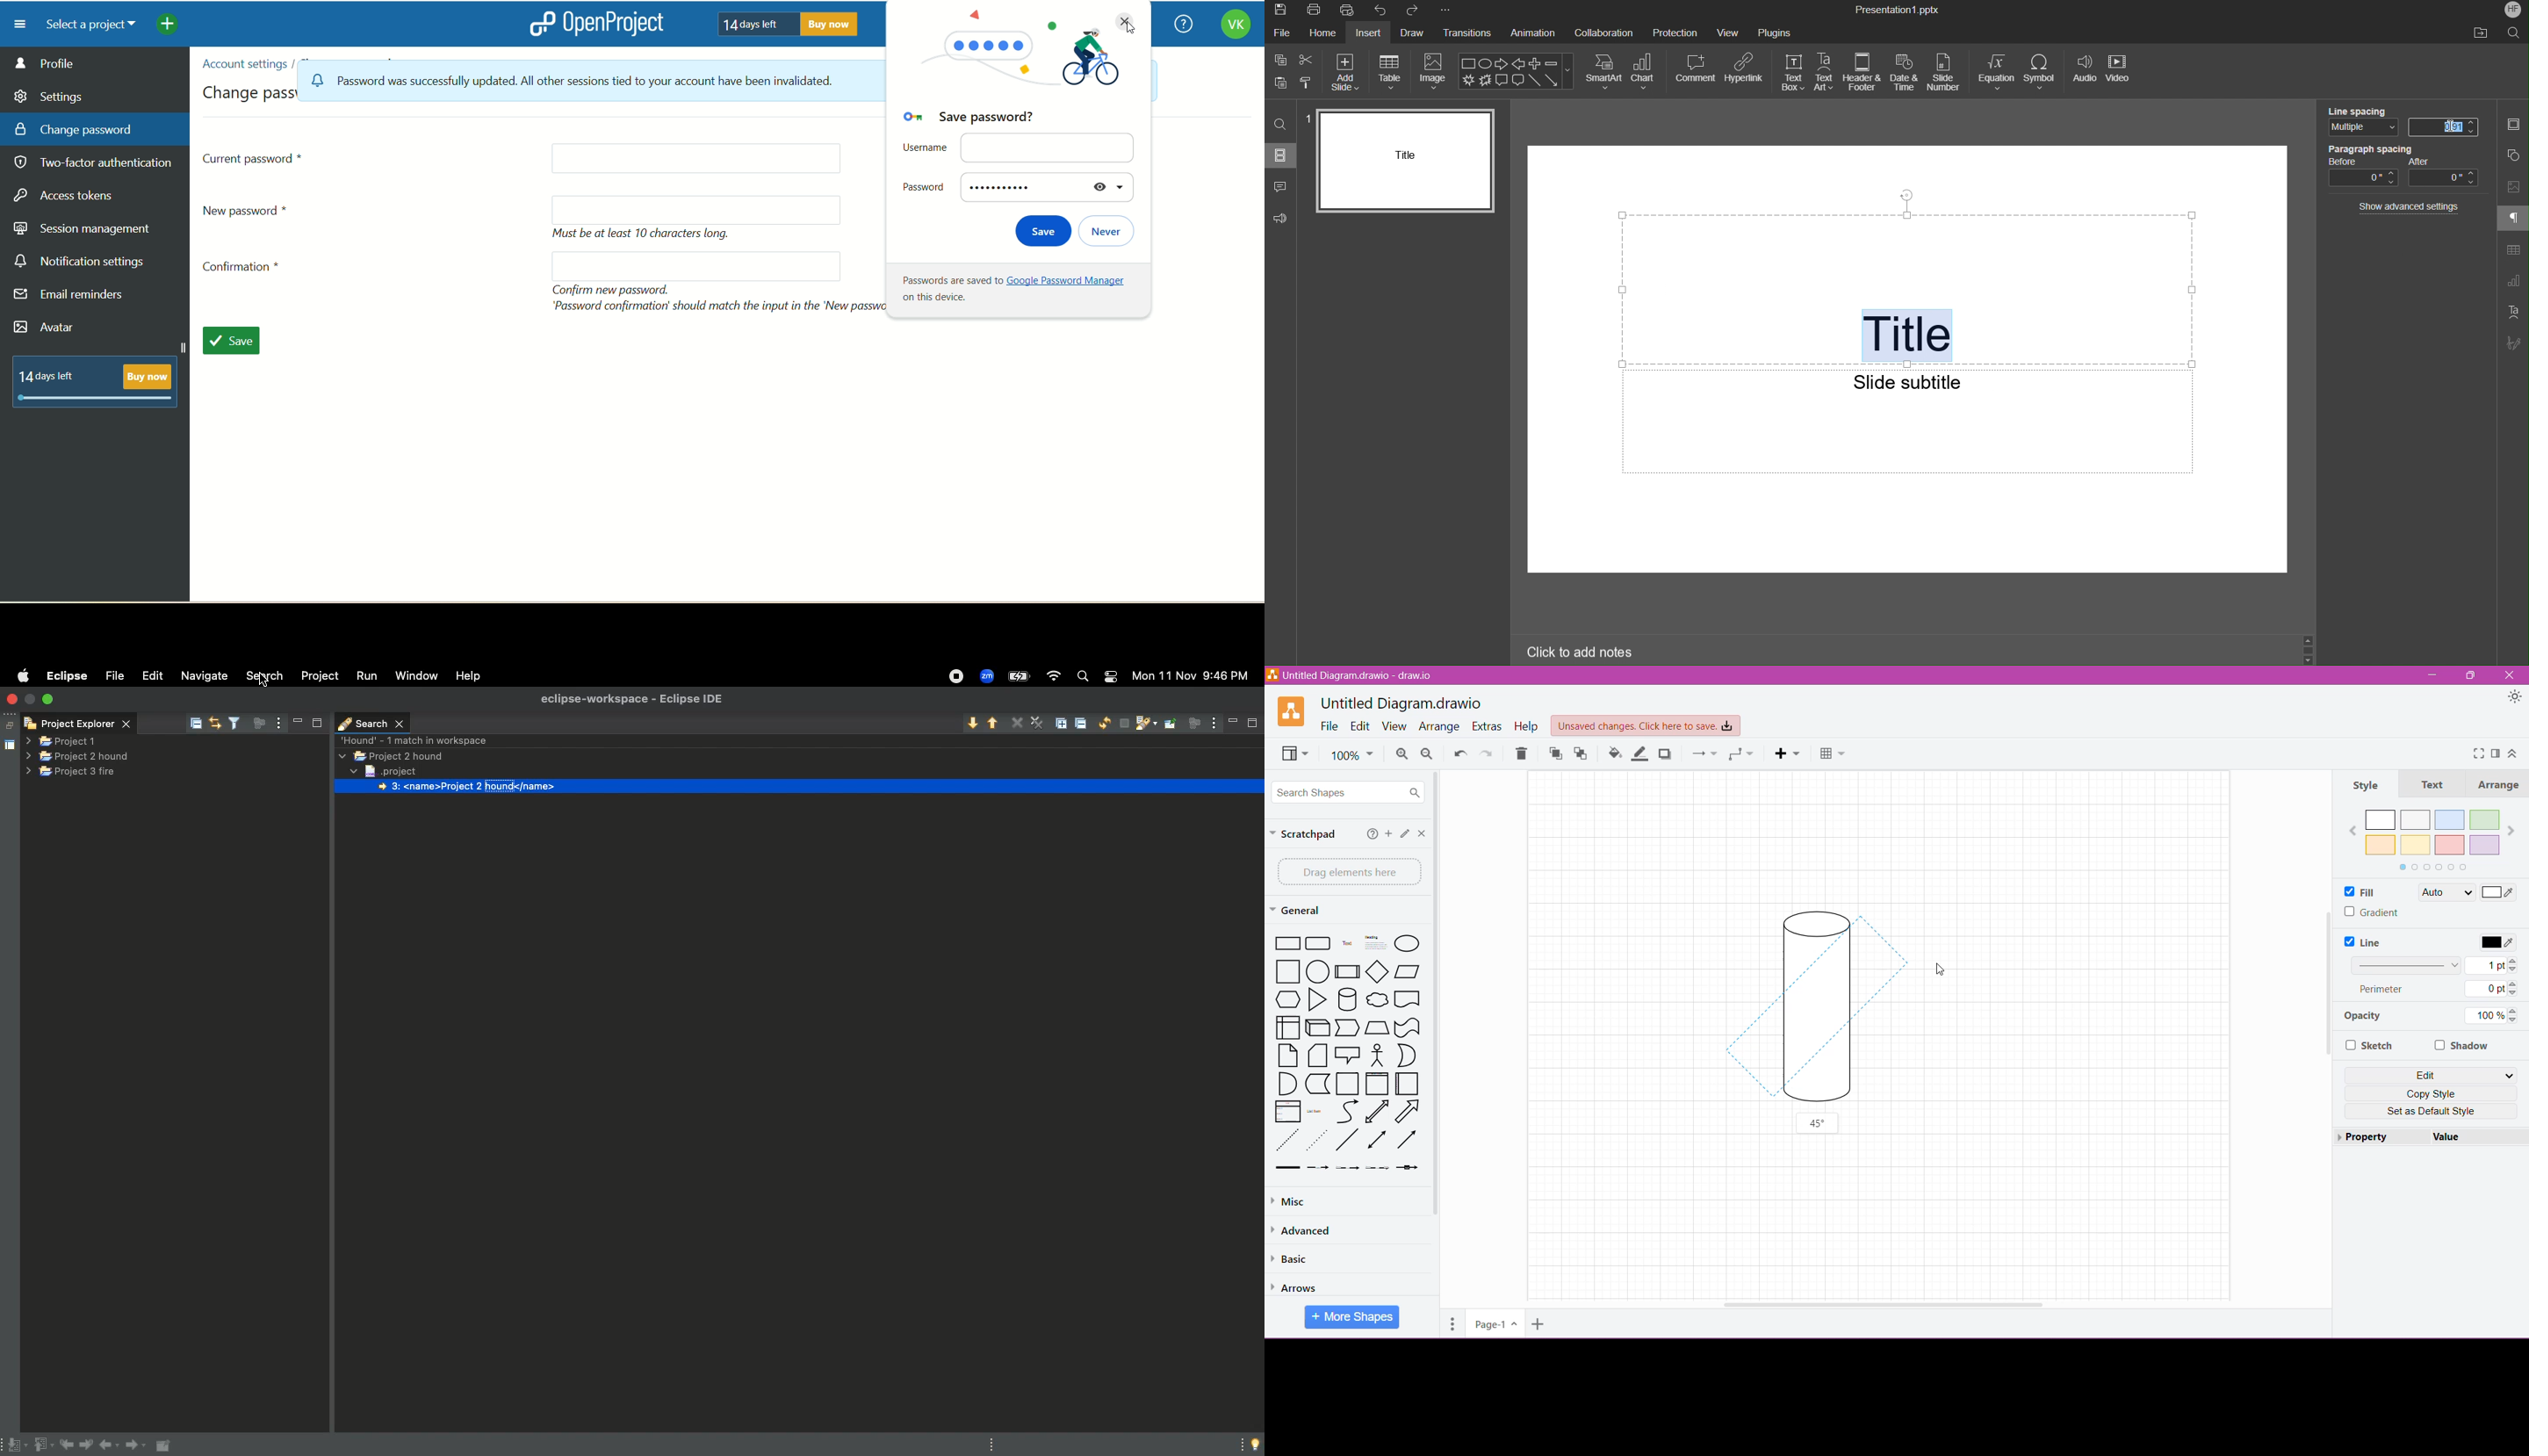  What do you see at coordinates (1410, 34) in the screenshot?
I see `Draw` at bounding box center [1410, 34].